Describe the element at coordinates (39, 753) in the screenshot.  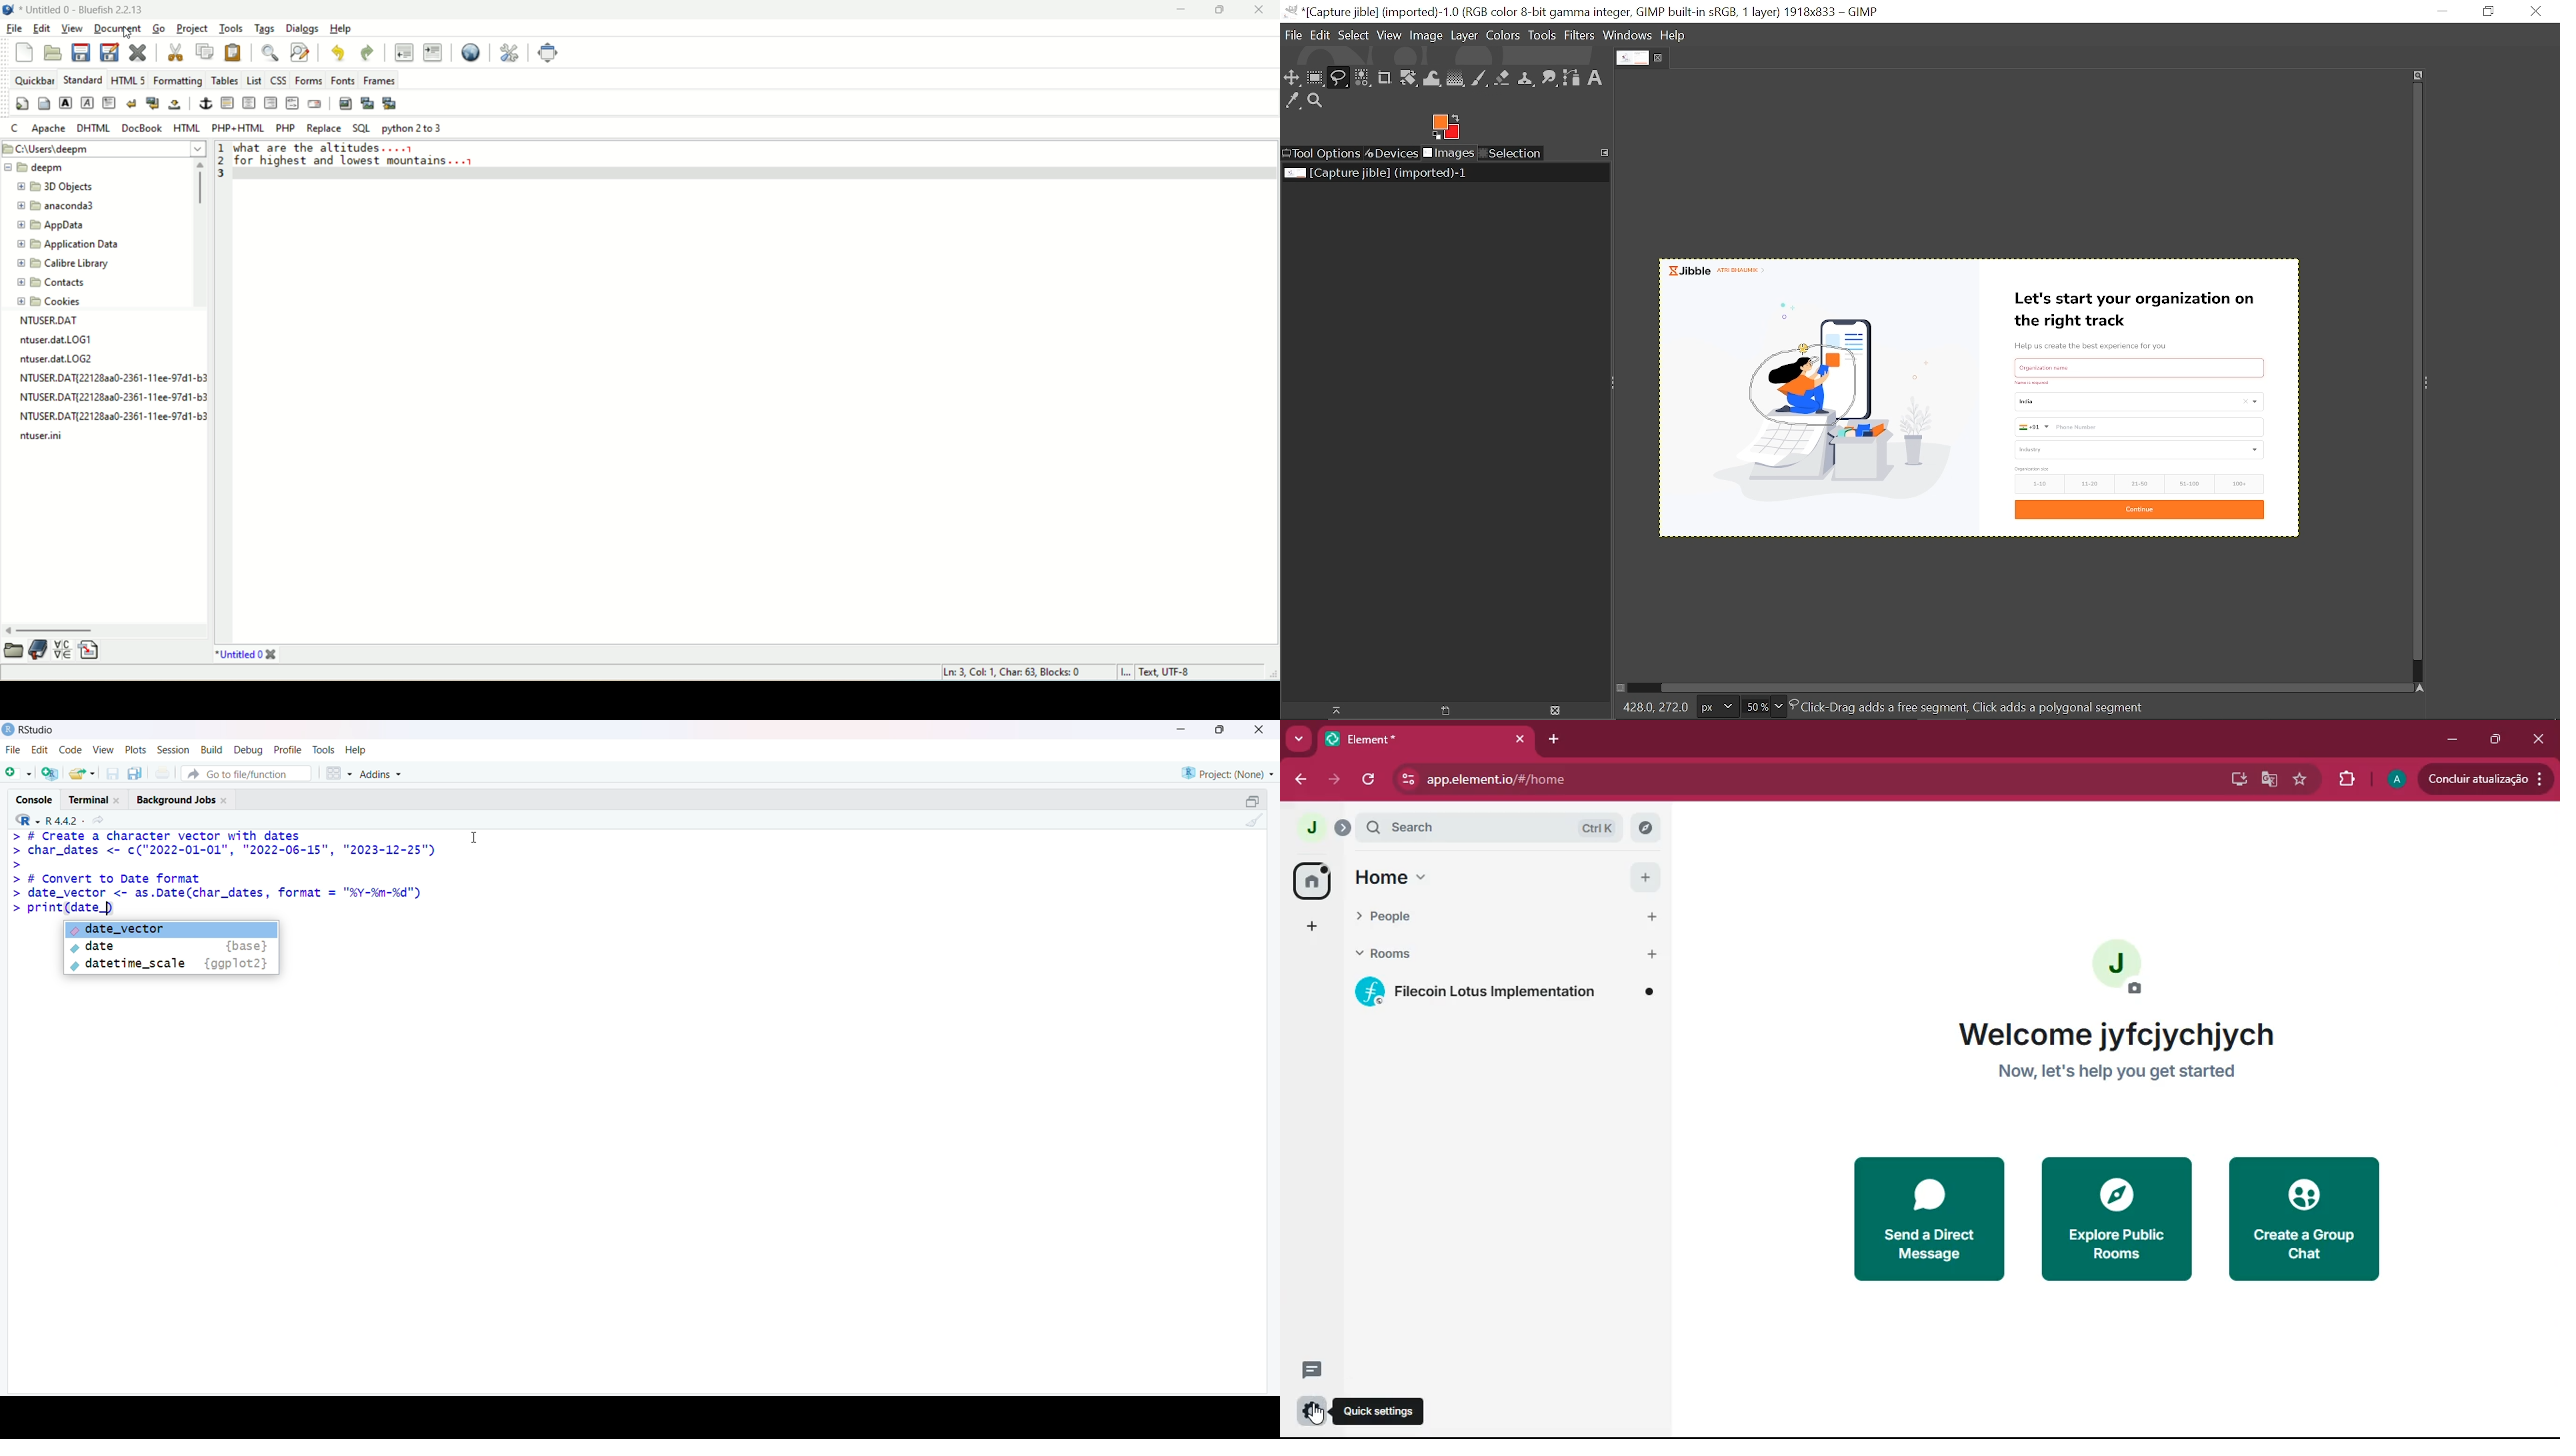
I see `Edit` at that location.